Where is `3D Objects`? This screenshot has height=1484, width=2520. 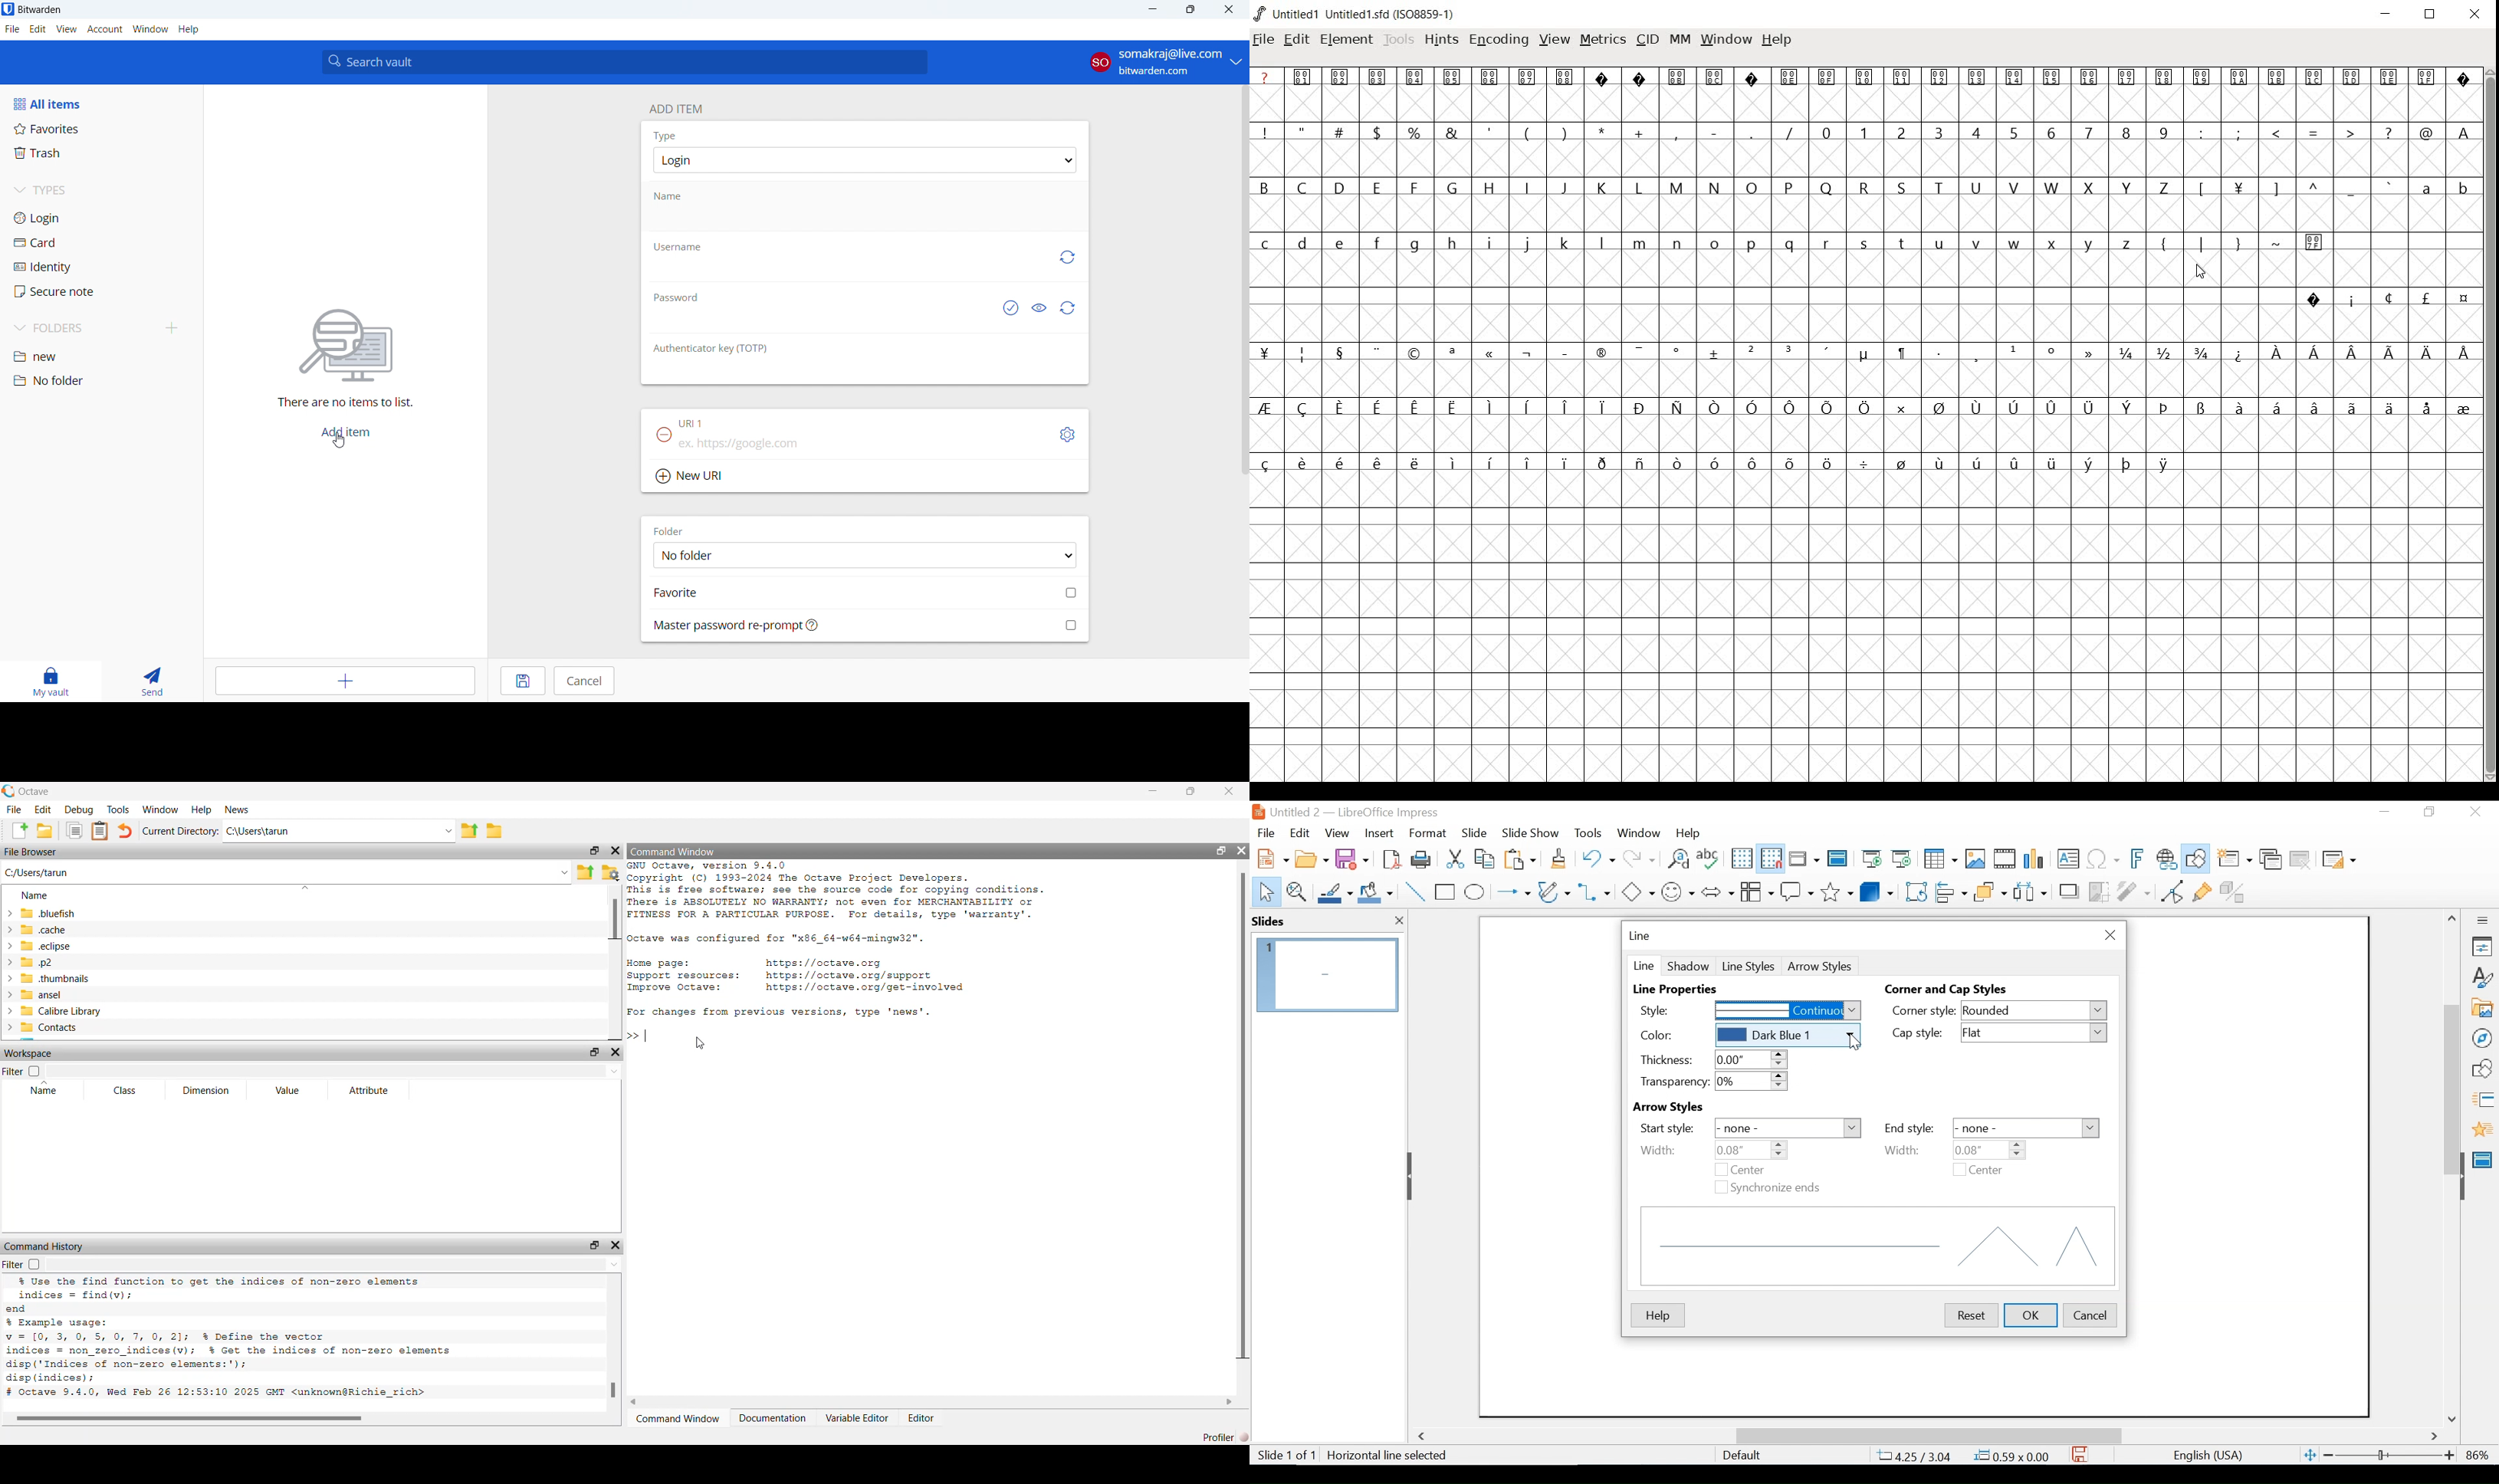
3D Objects is located at coordinates (1877, 891).